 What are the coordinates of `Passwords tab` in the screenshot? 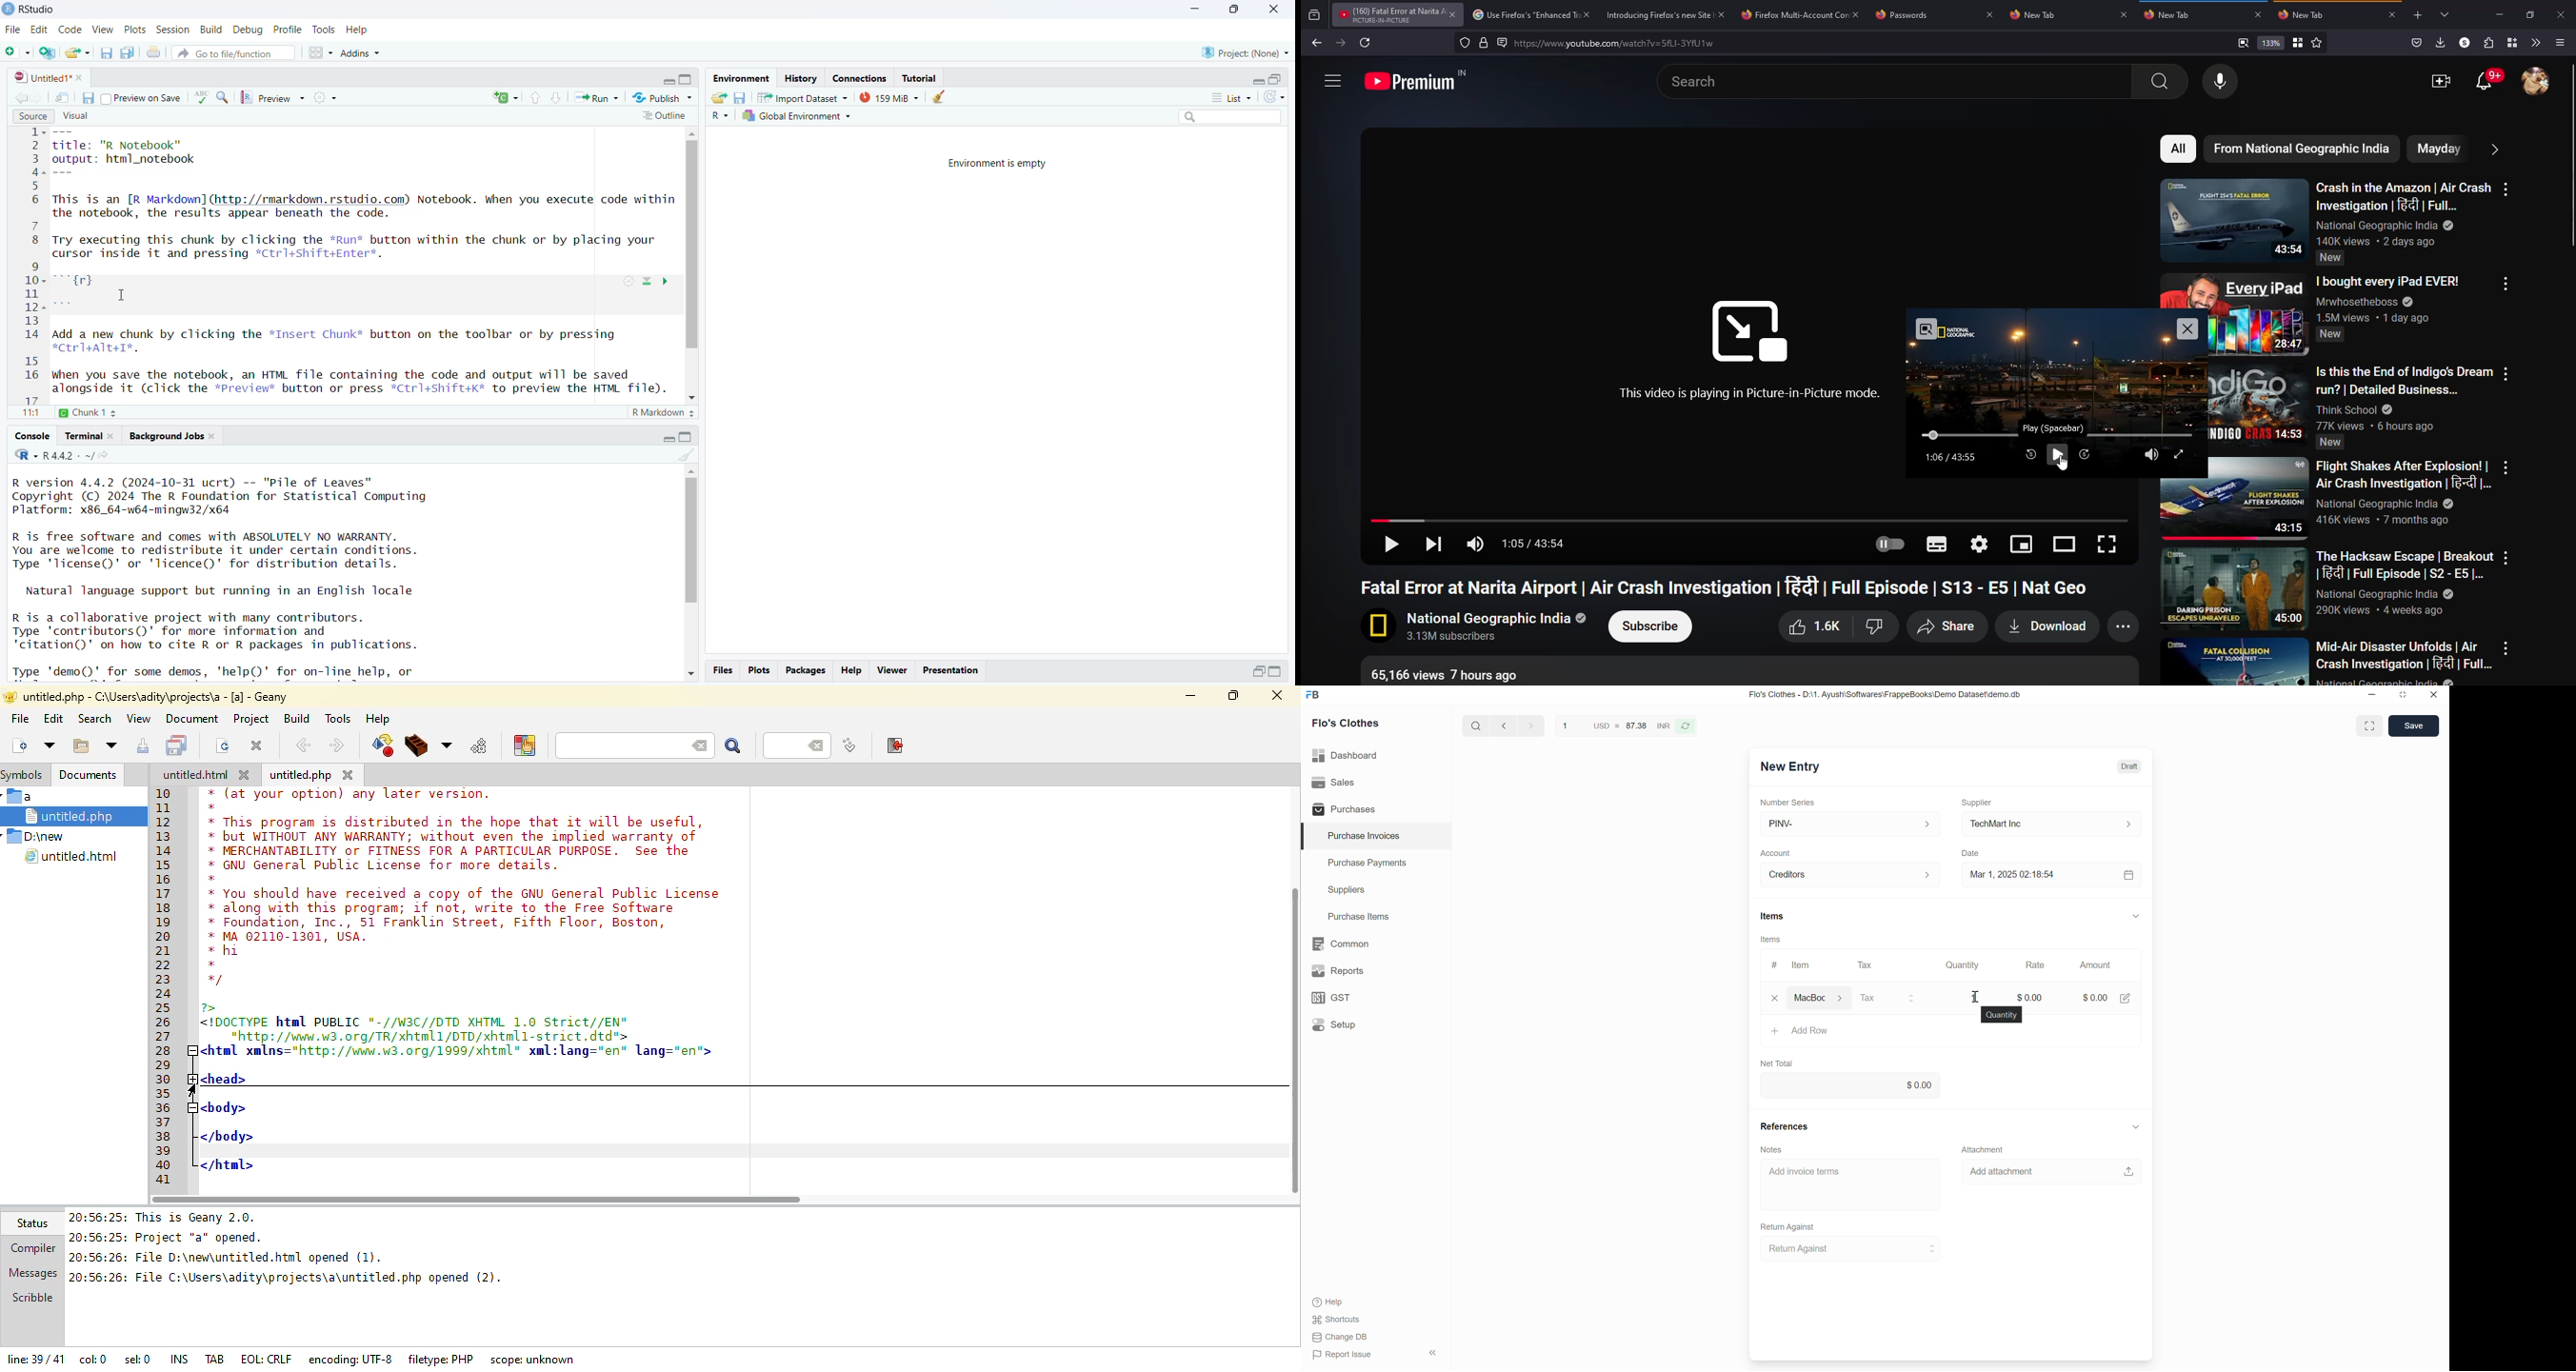 It's located at (1907, 16).